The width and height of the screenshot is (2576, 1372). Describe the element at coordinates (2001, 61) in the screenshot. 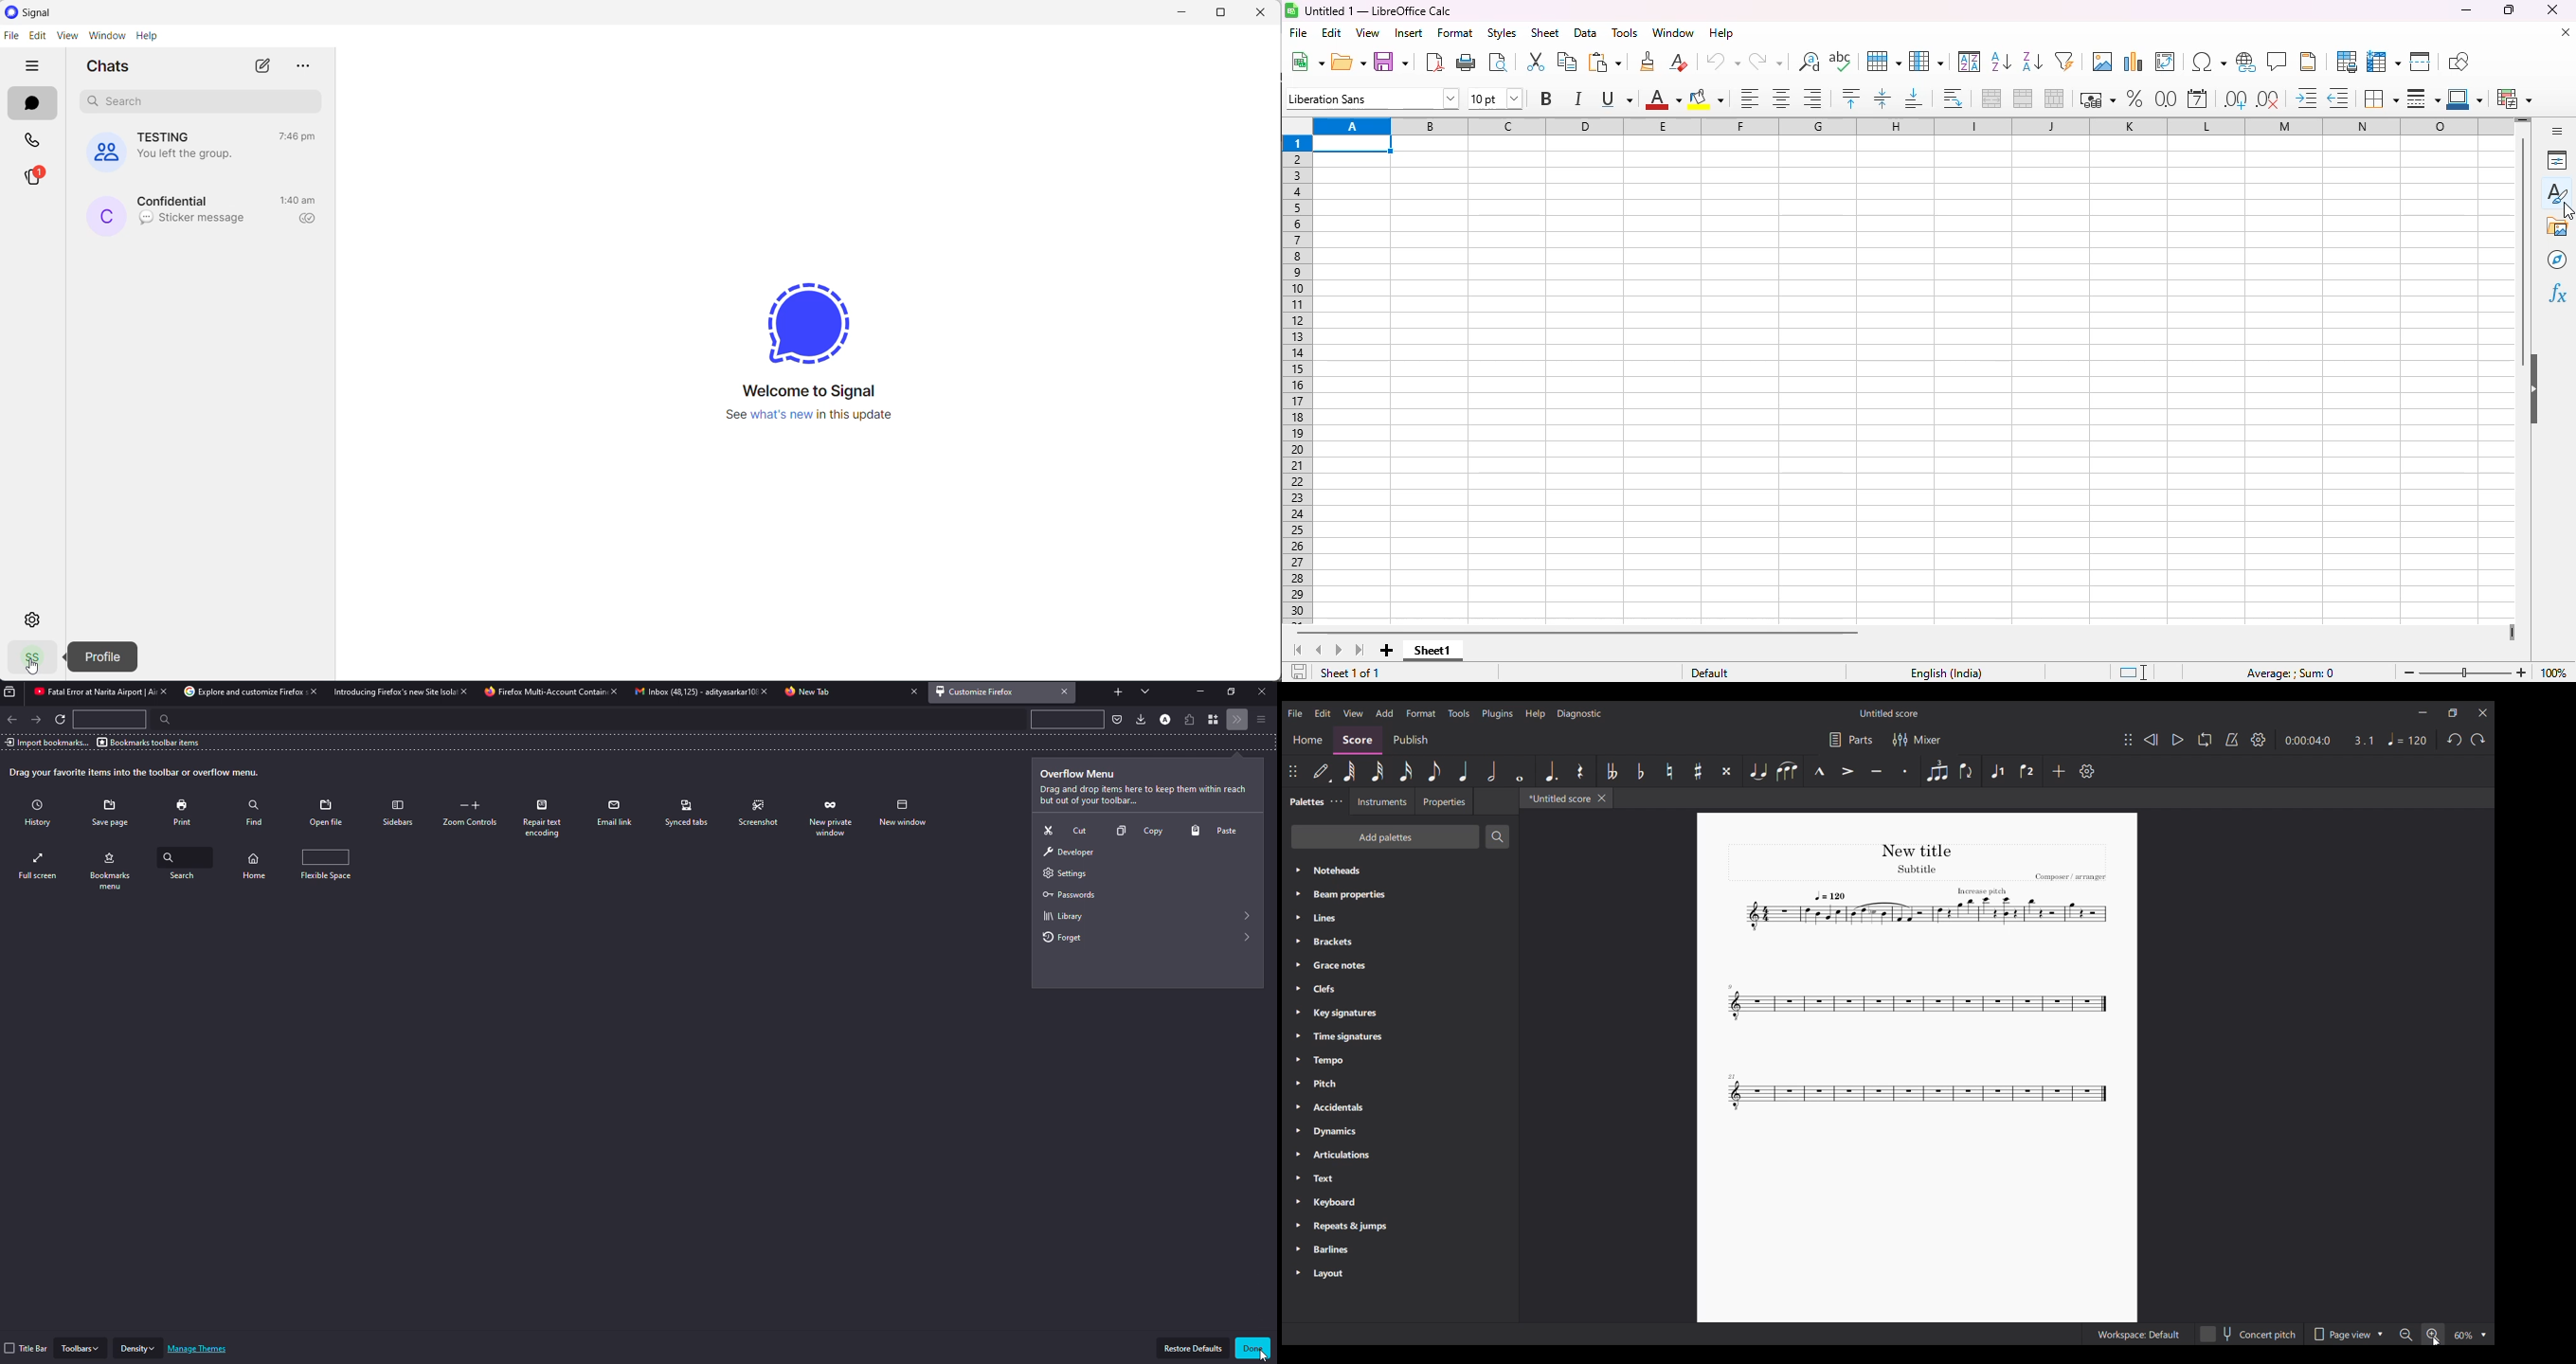

I see `sort ascending` at that location.